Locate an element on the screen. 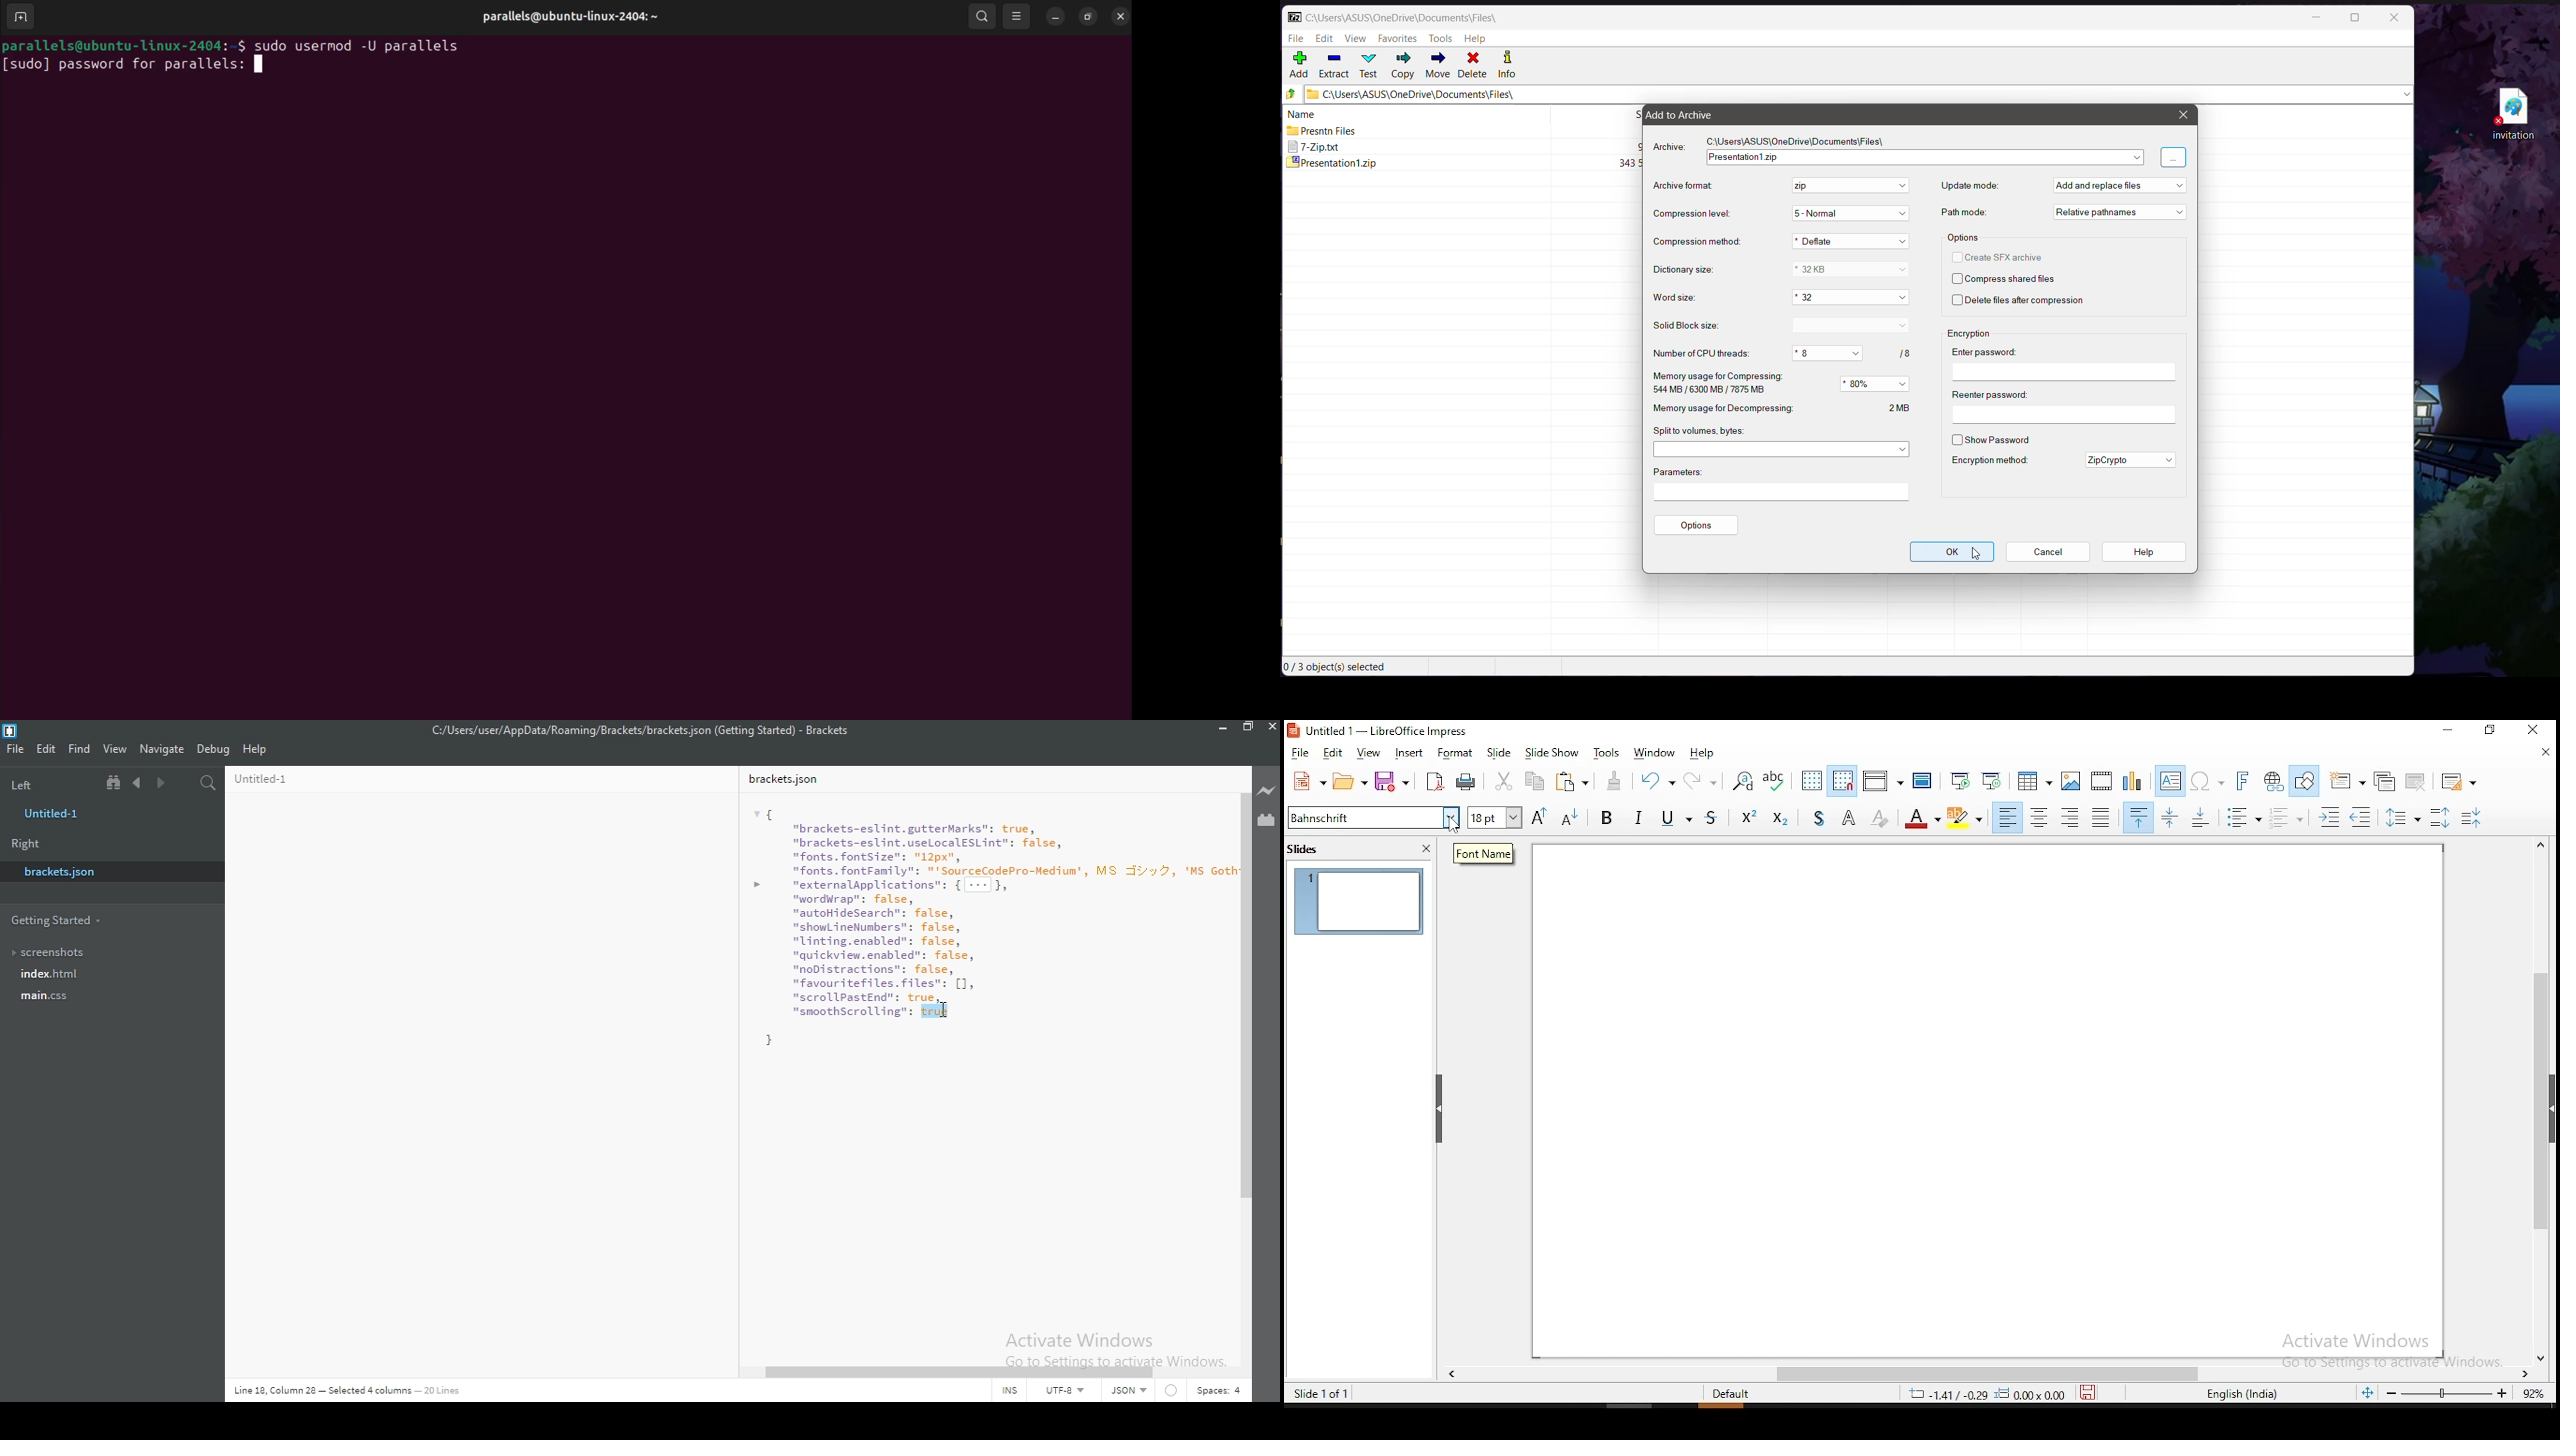 The width and height of the screenshot is (2576, 1456). decrease indent is located at coordinates (2363, 818).